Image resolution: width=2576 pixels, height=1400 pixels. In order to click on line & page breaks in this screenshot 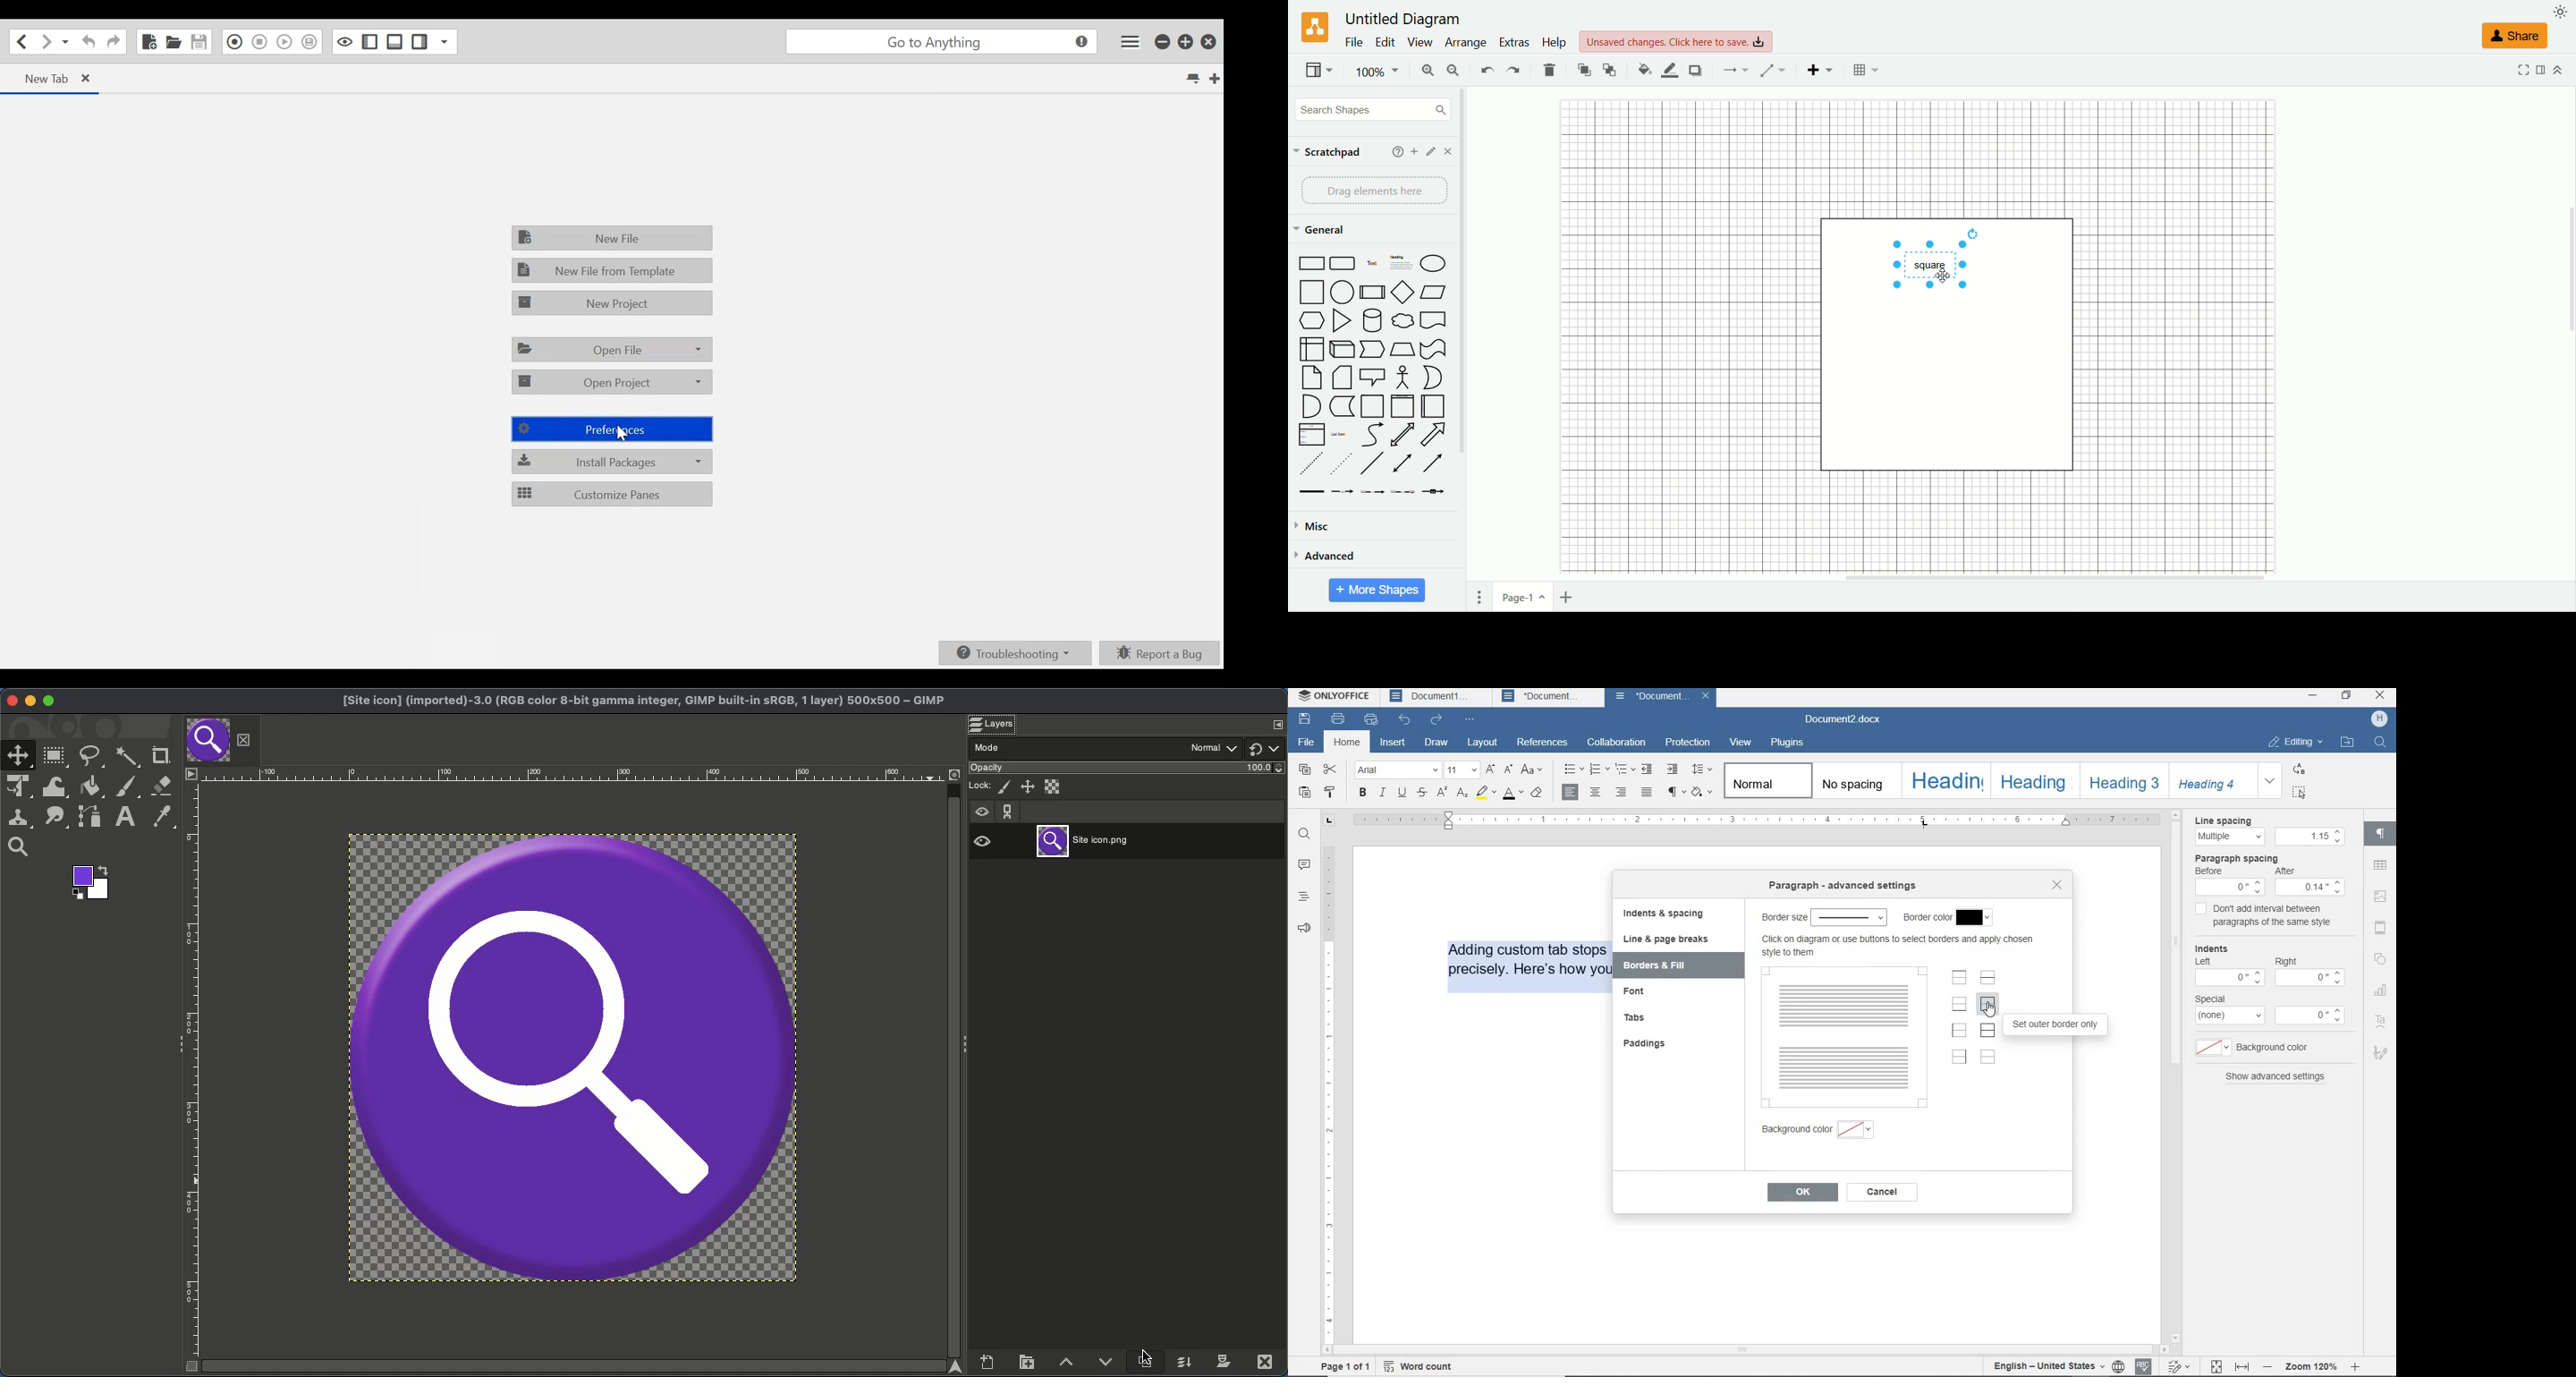, I will do `click(1674, 939)`.